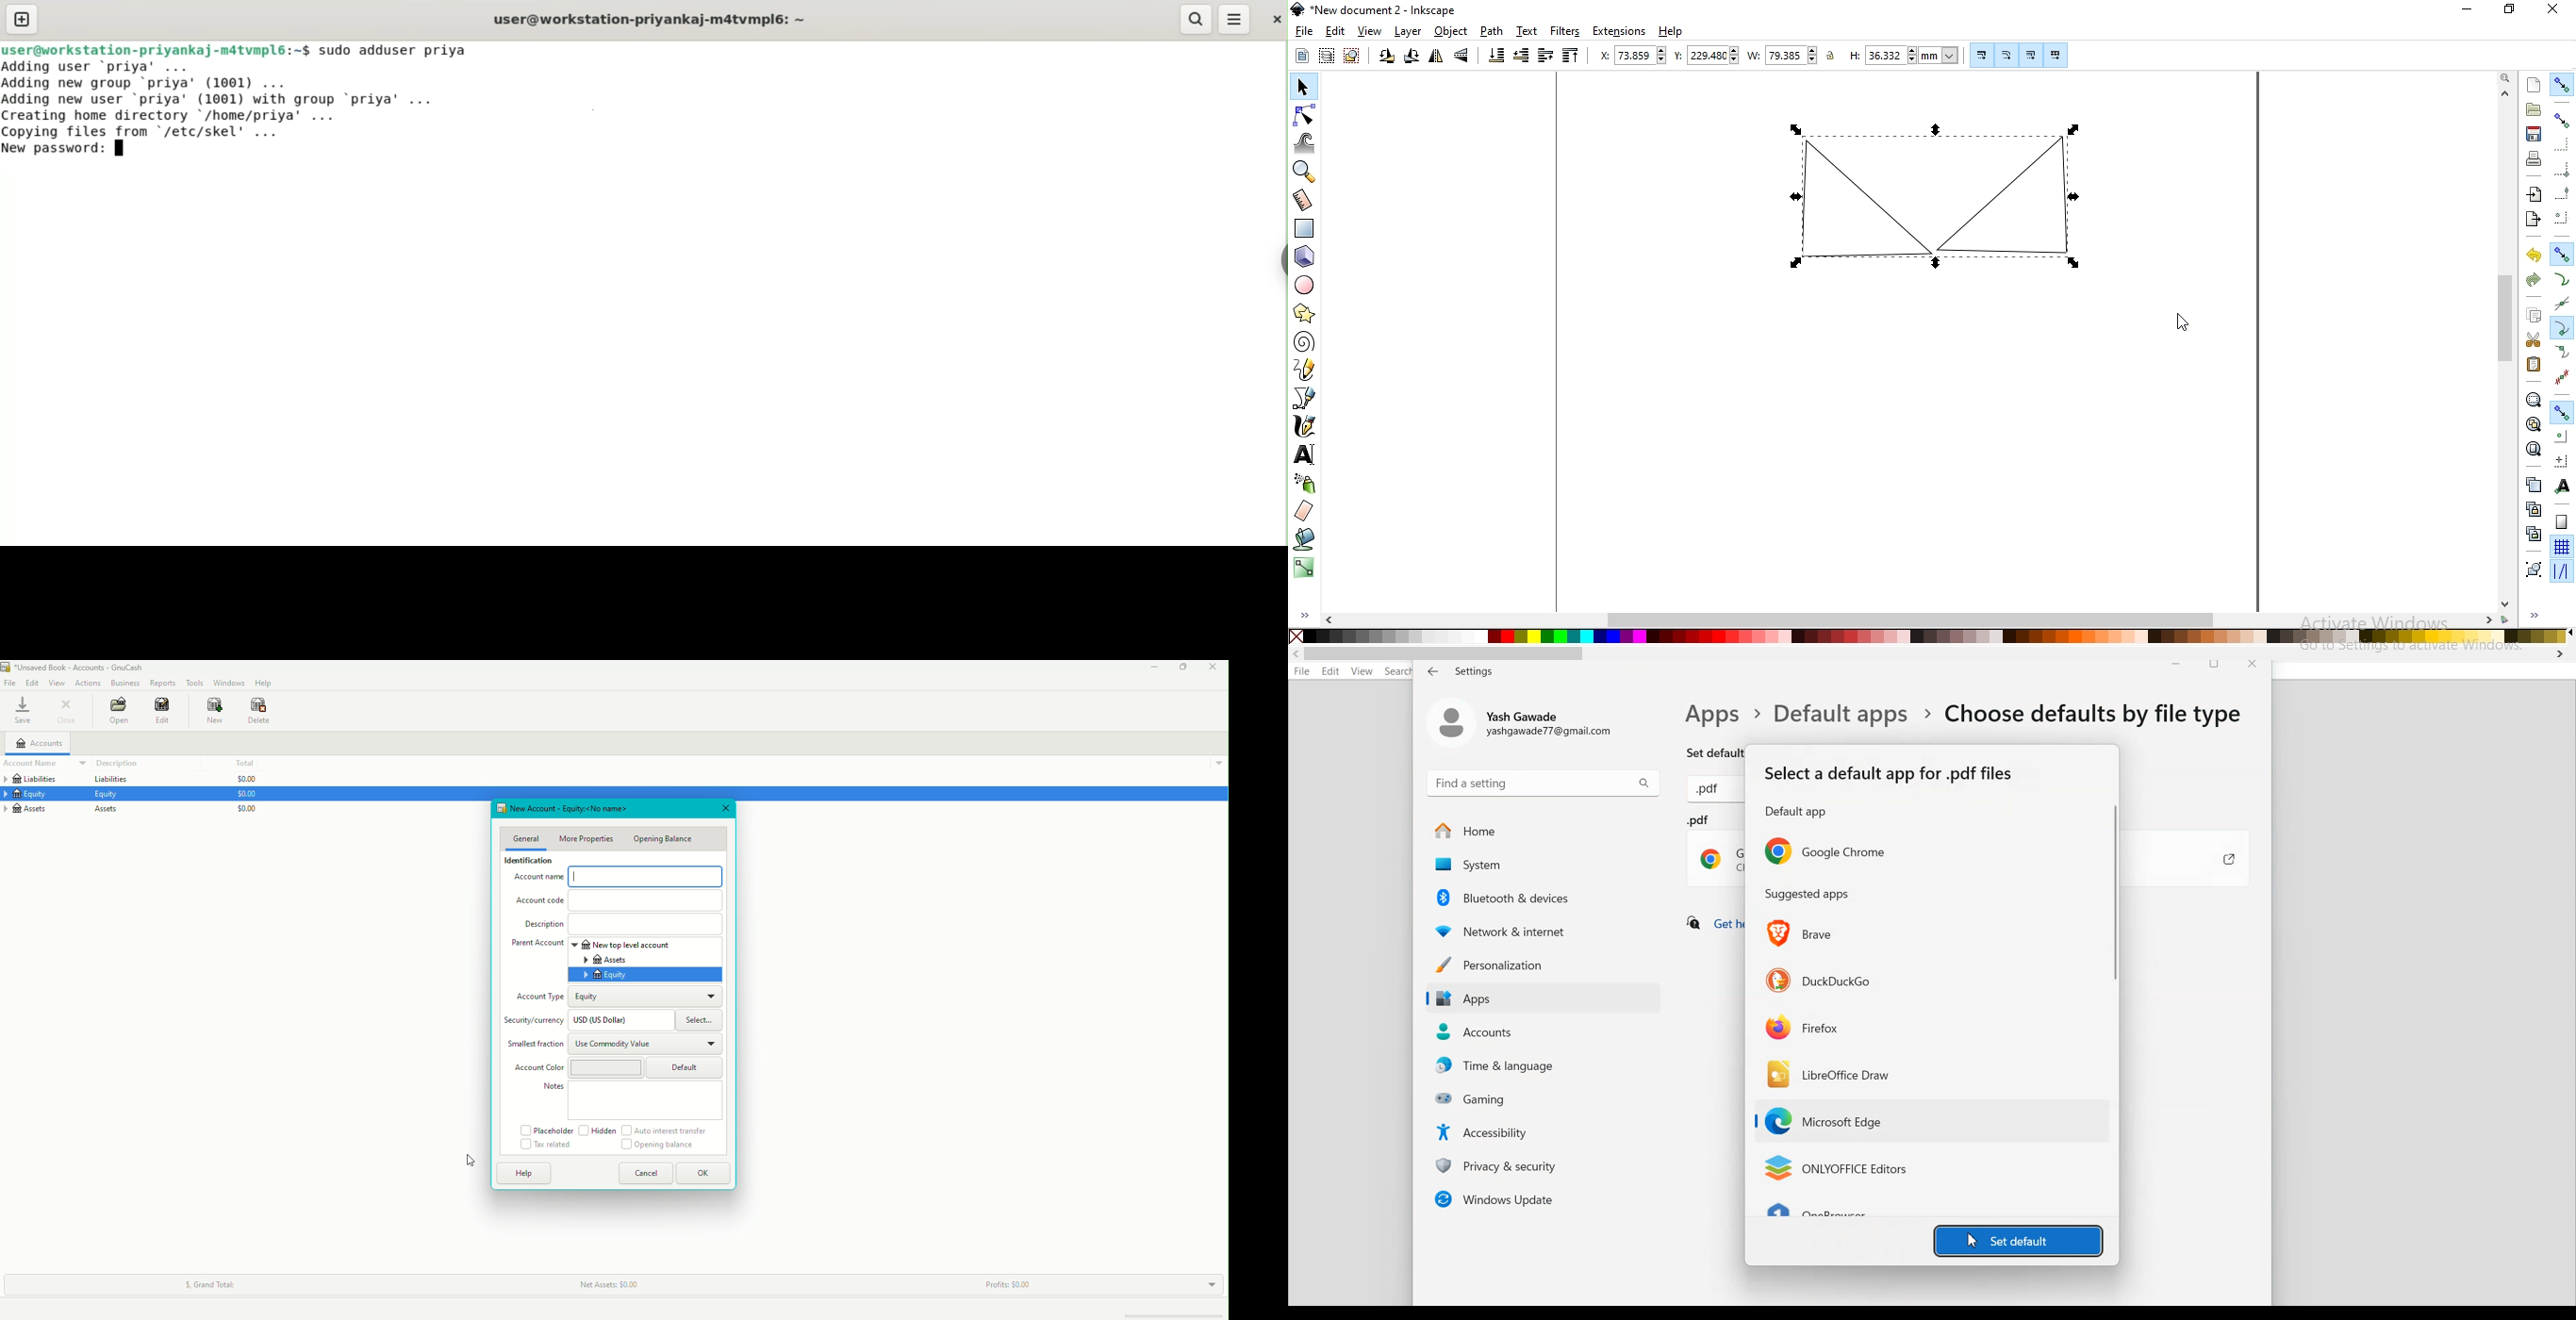 The image size is (2576, 1344). What do you see at coordinates (262, 682) in the screenshot?
I see `Help` at bounding box center [262, 682].